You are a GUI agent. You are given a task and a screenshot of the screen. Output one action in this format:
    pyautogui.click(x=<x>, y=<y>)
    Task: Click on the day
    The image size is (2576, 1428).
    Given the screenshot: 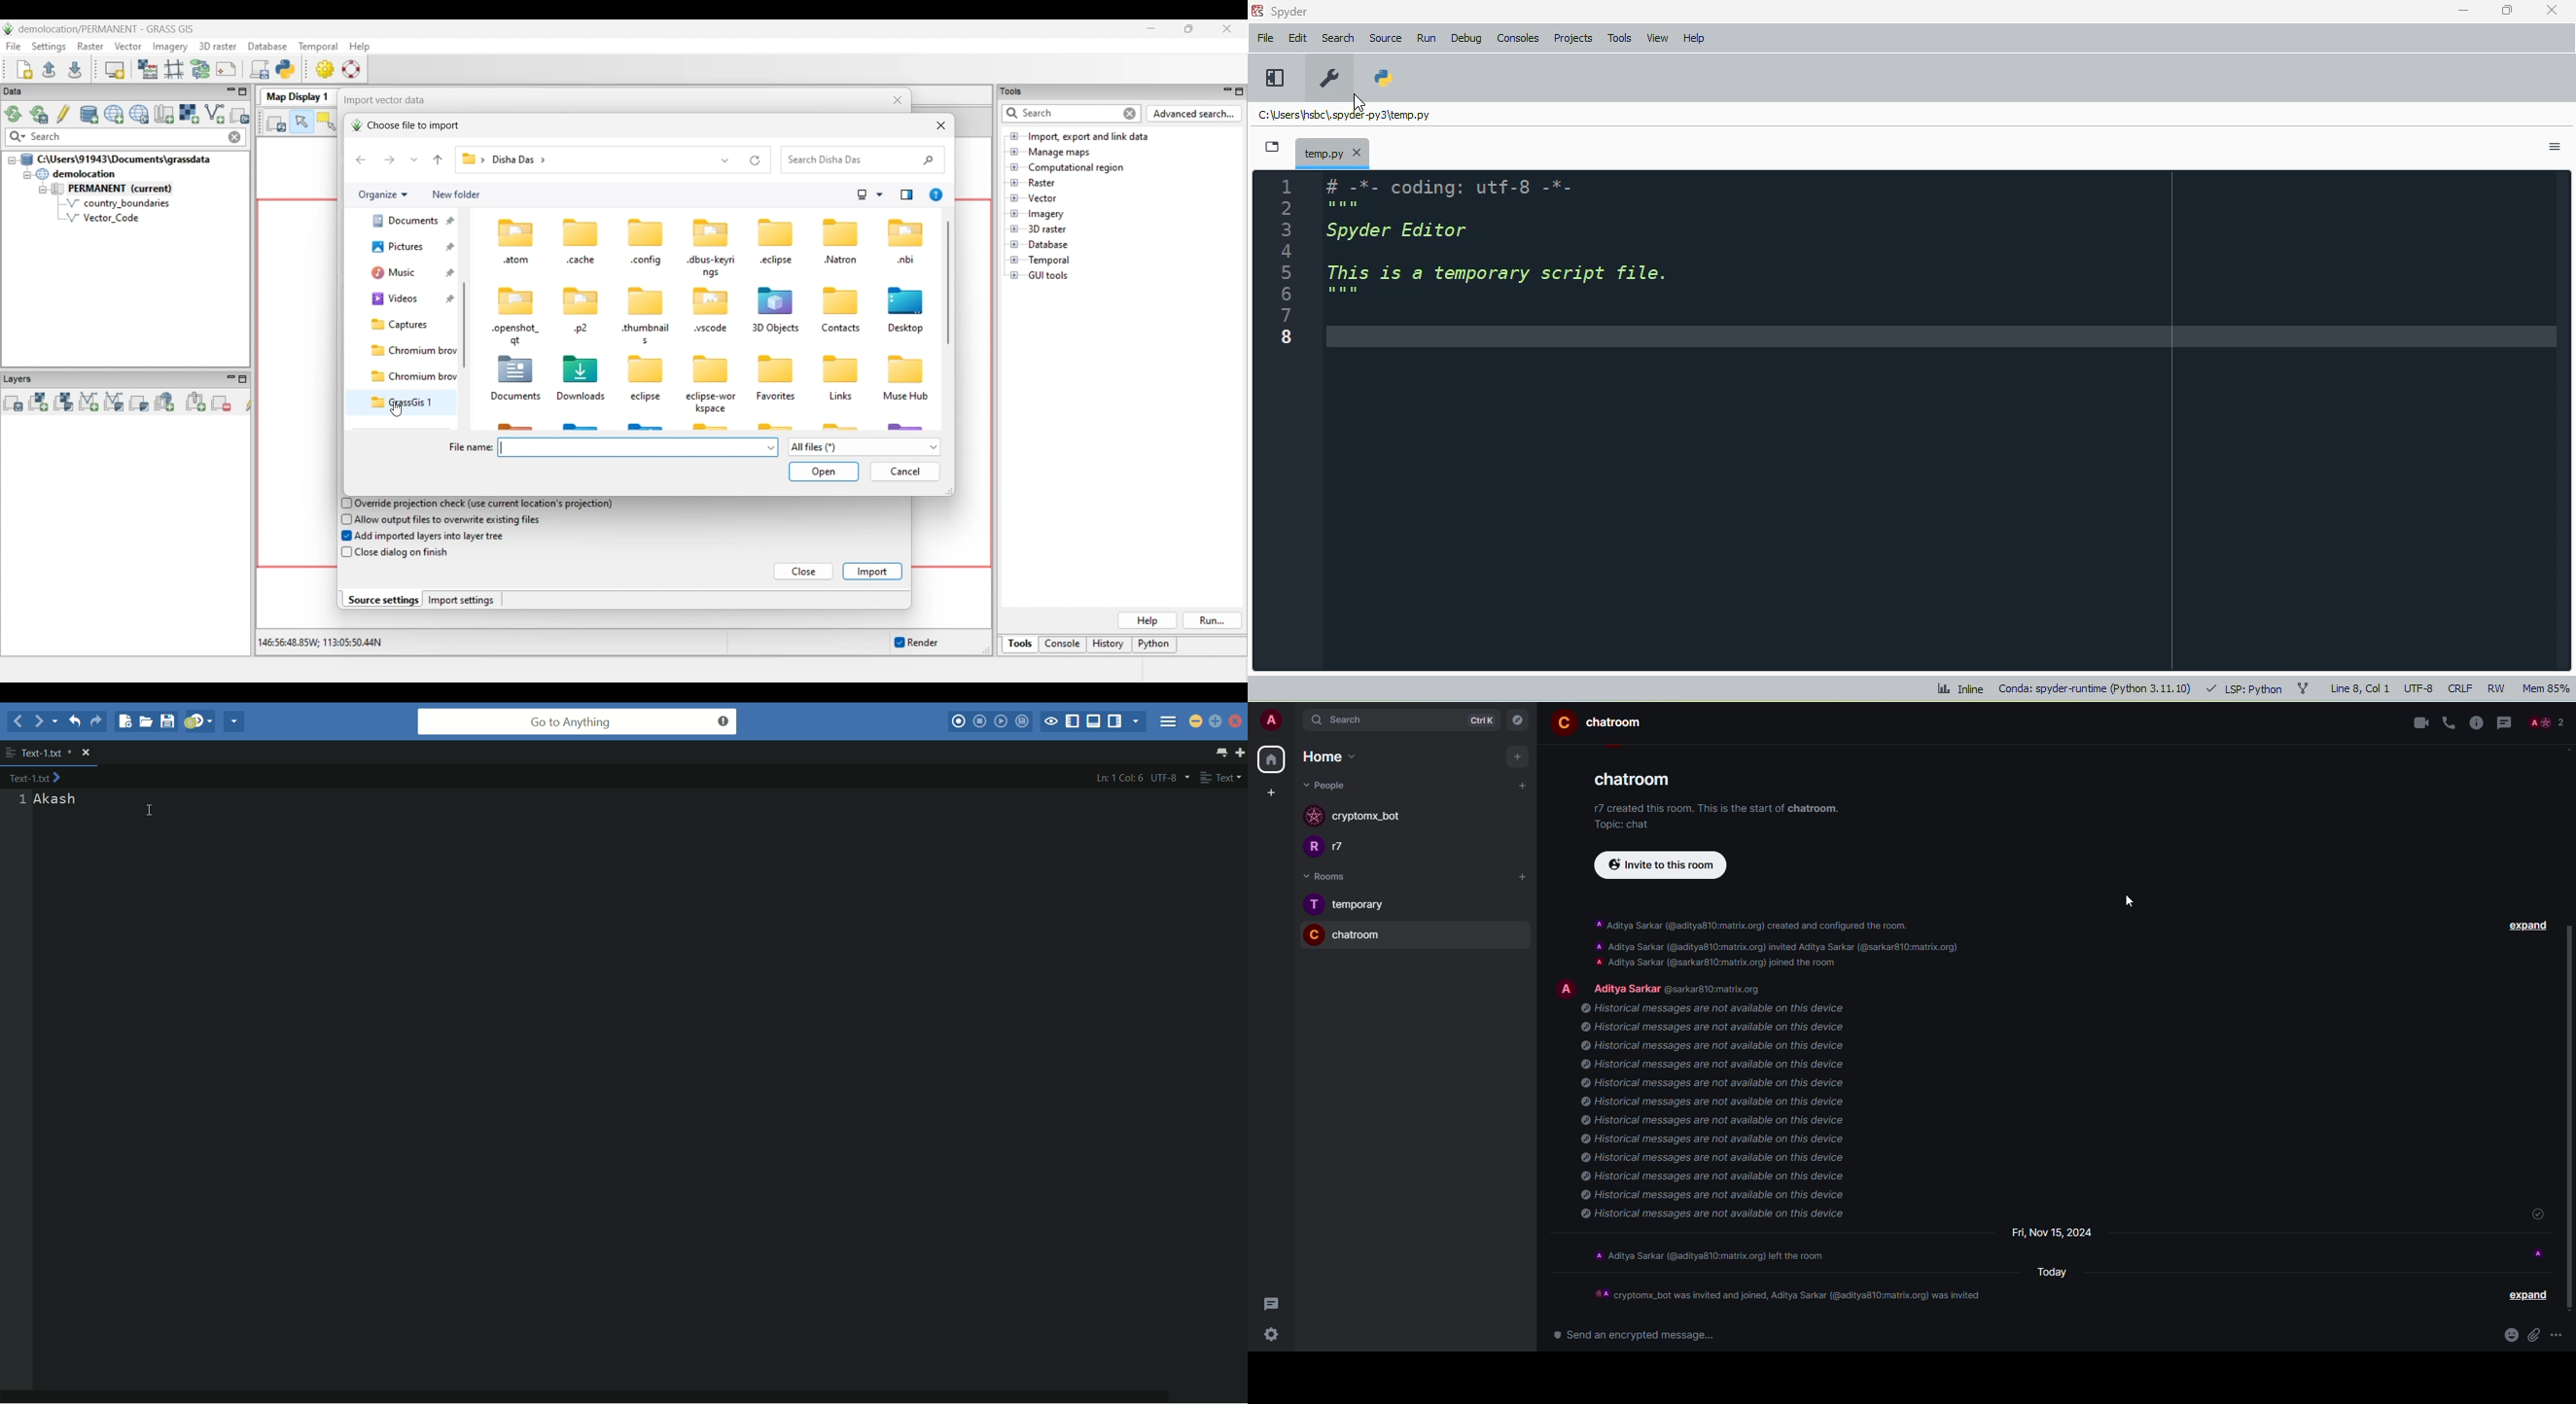 What is the action you would take?
    pyautogui.click(x=2052, y=1234)
    